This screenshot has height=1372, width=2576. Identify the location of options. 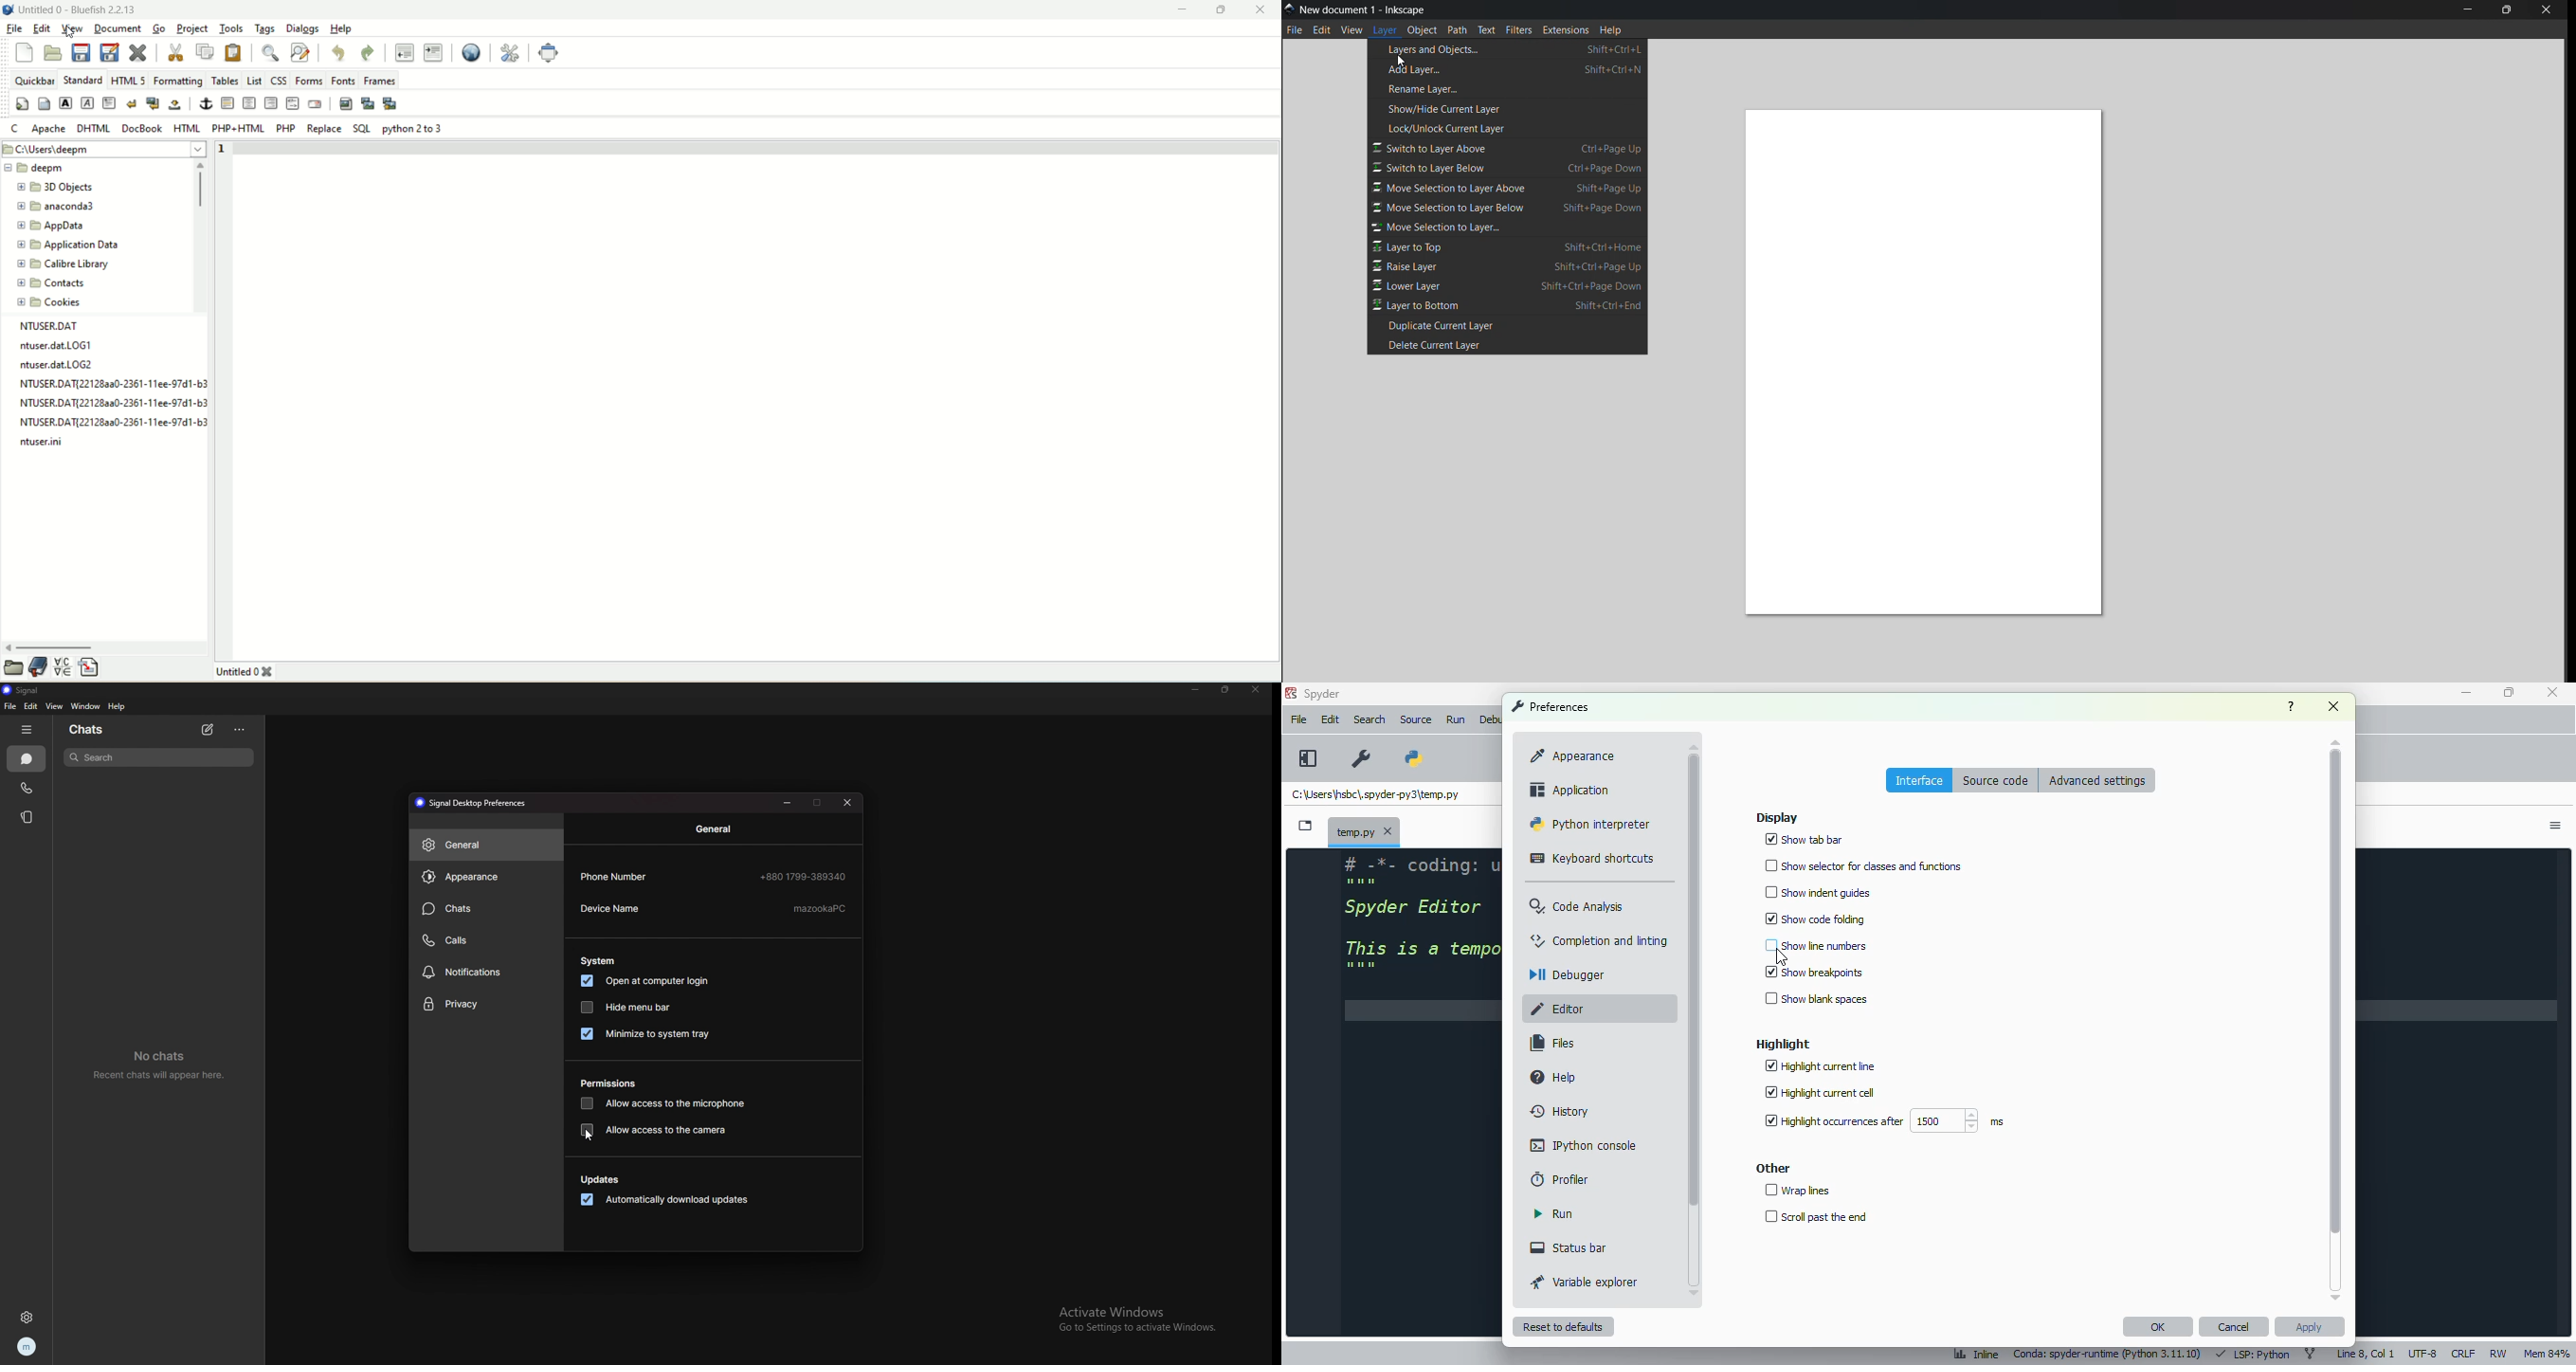
(240, 729).